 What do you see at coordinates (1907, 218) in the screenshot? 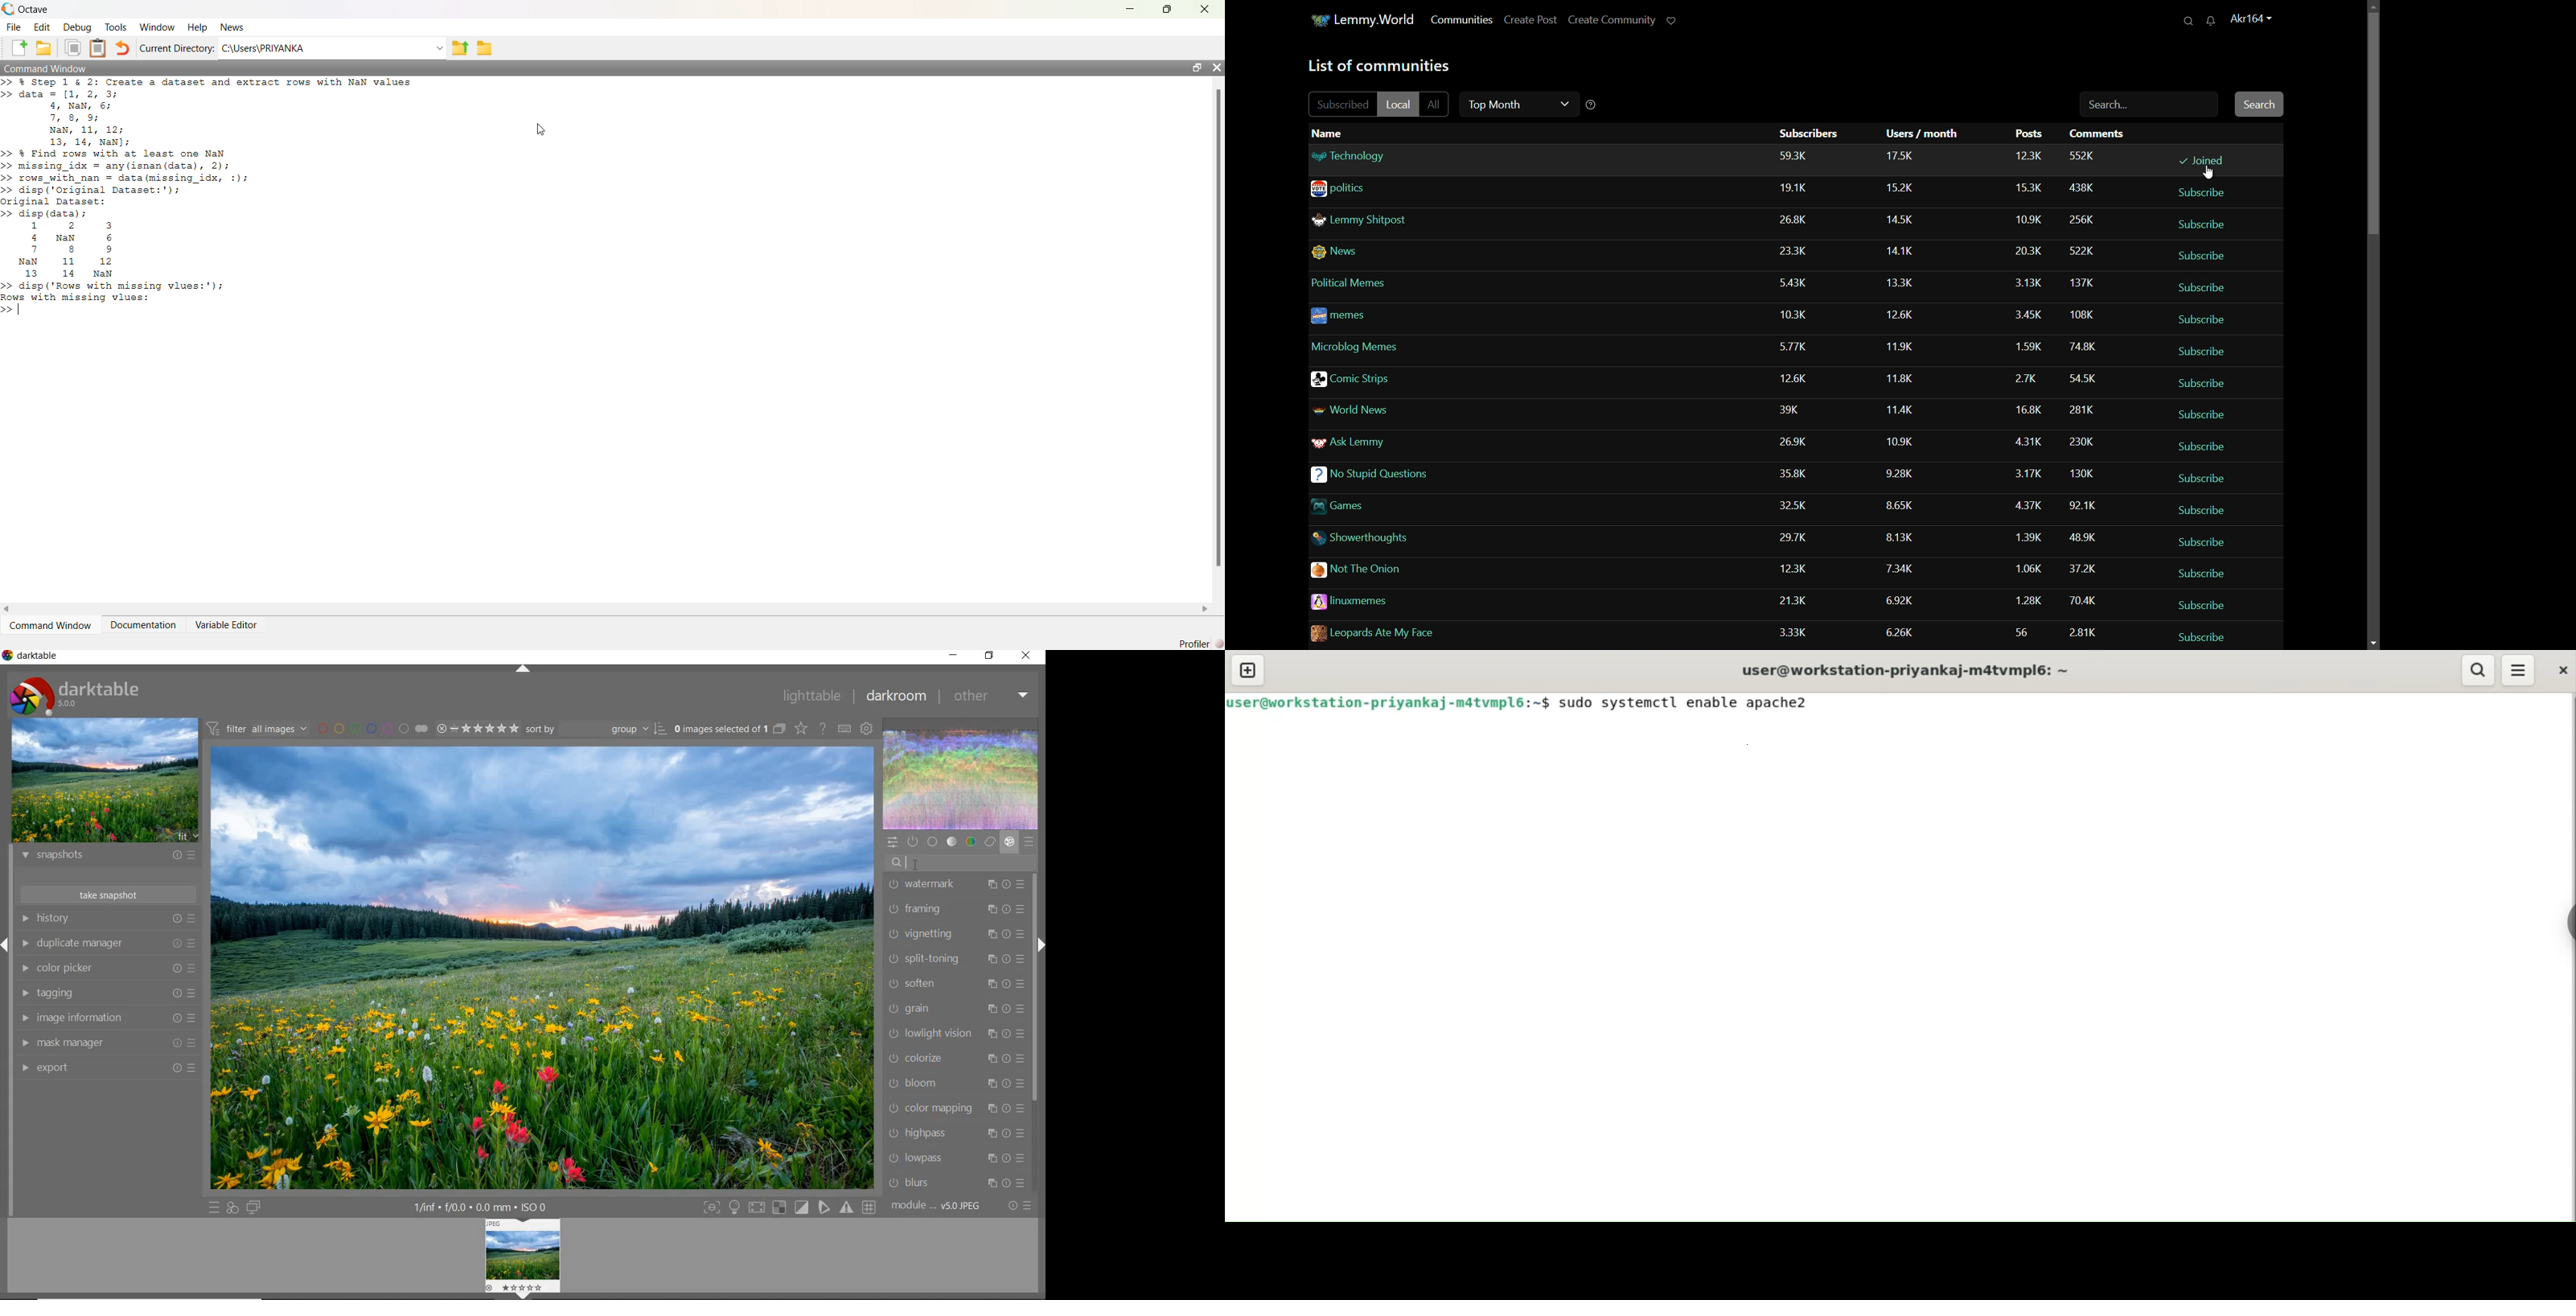
I see `user per month` at bounding box center [1907, 218].